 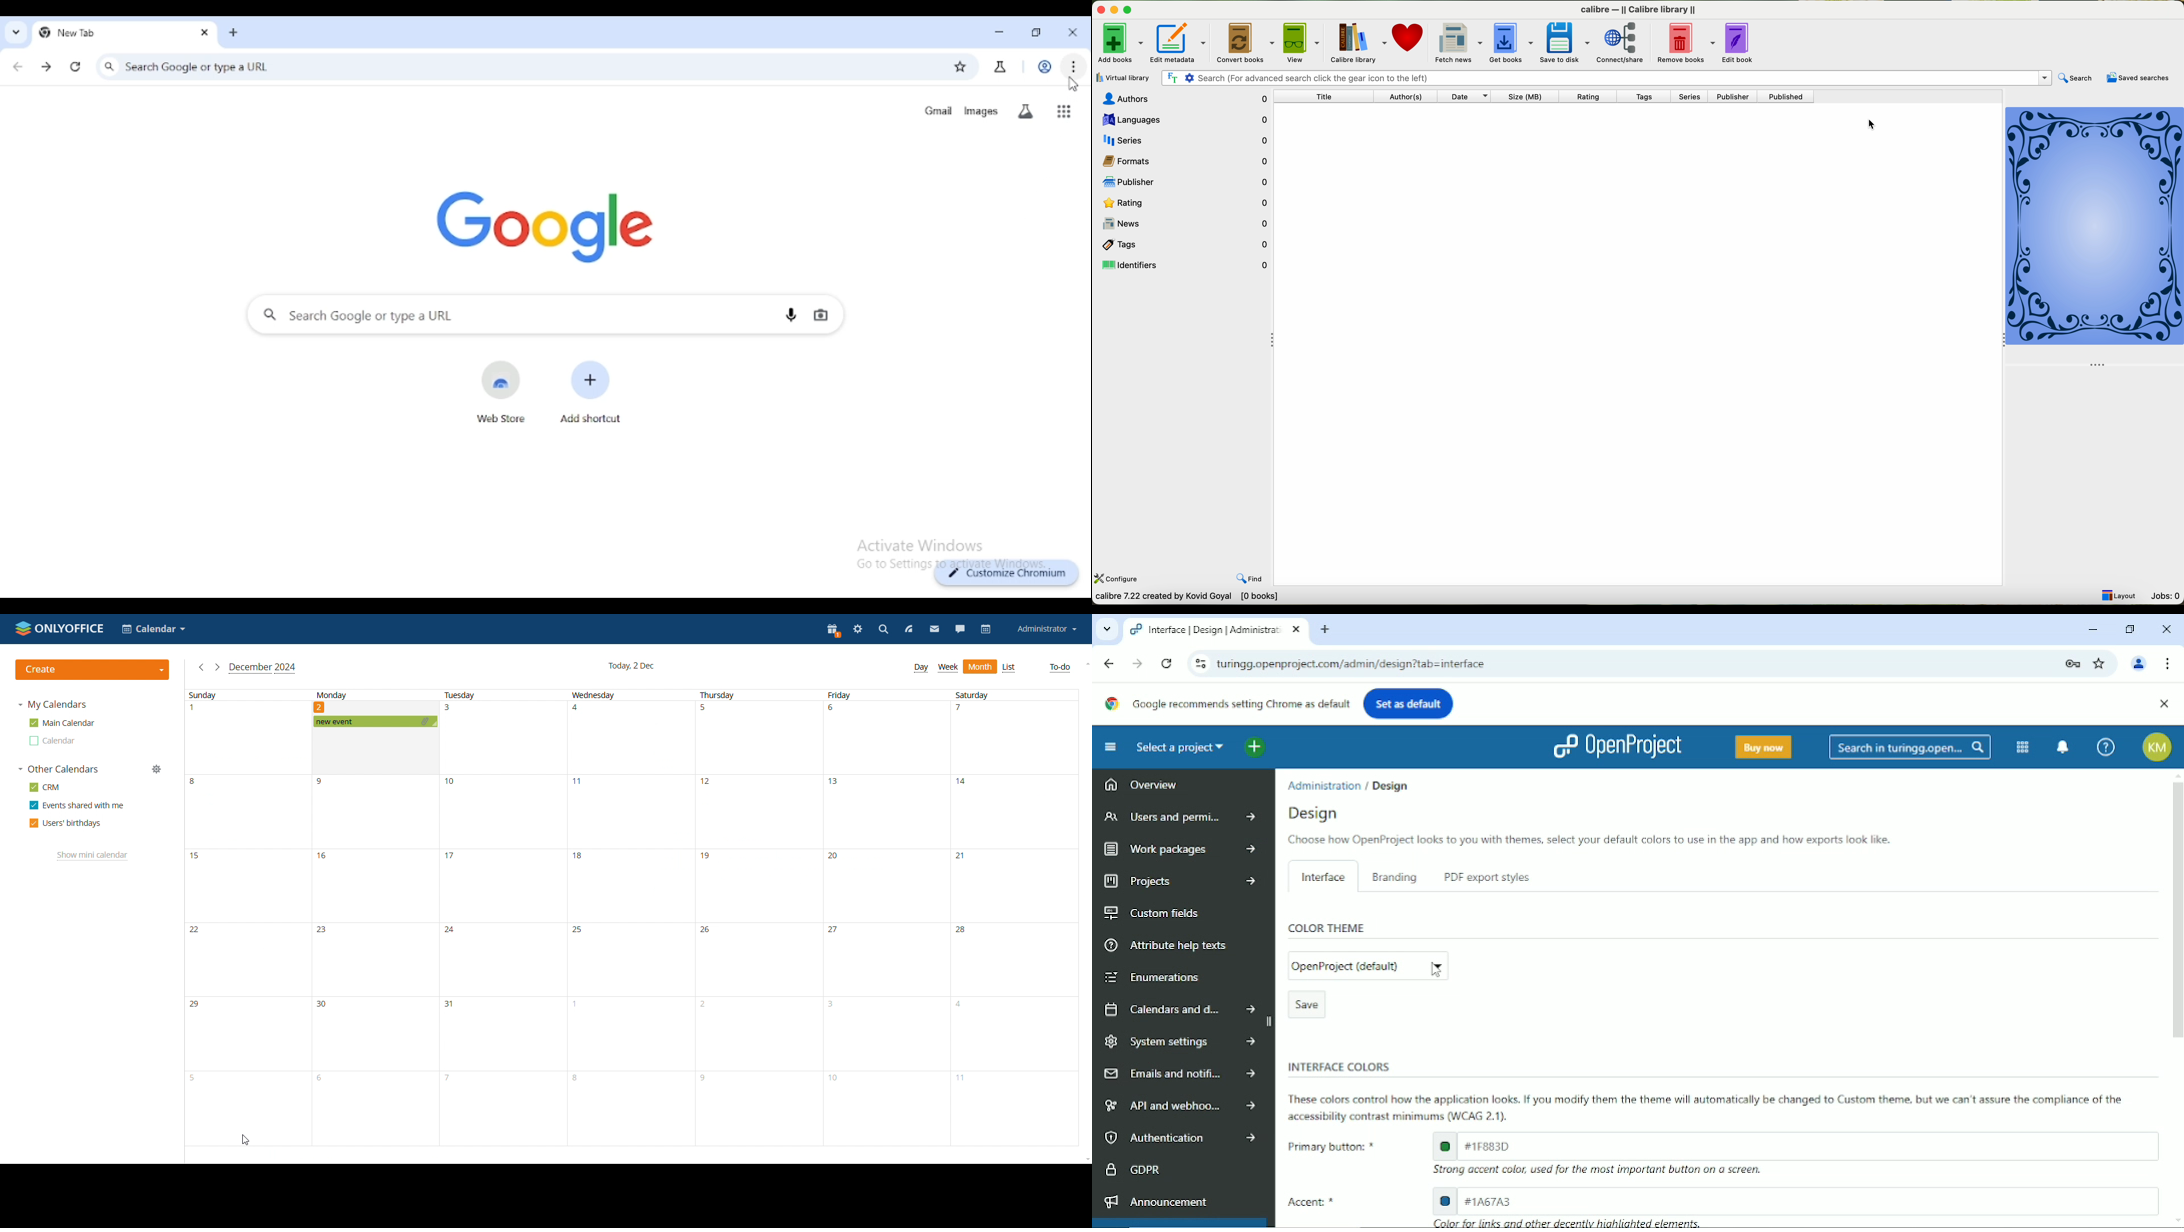 I want to click on Color theme, so click(x=1328, y=928).